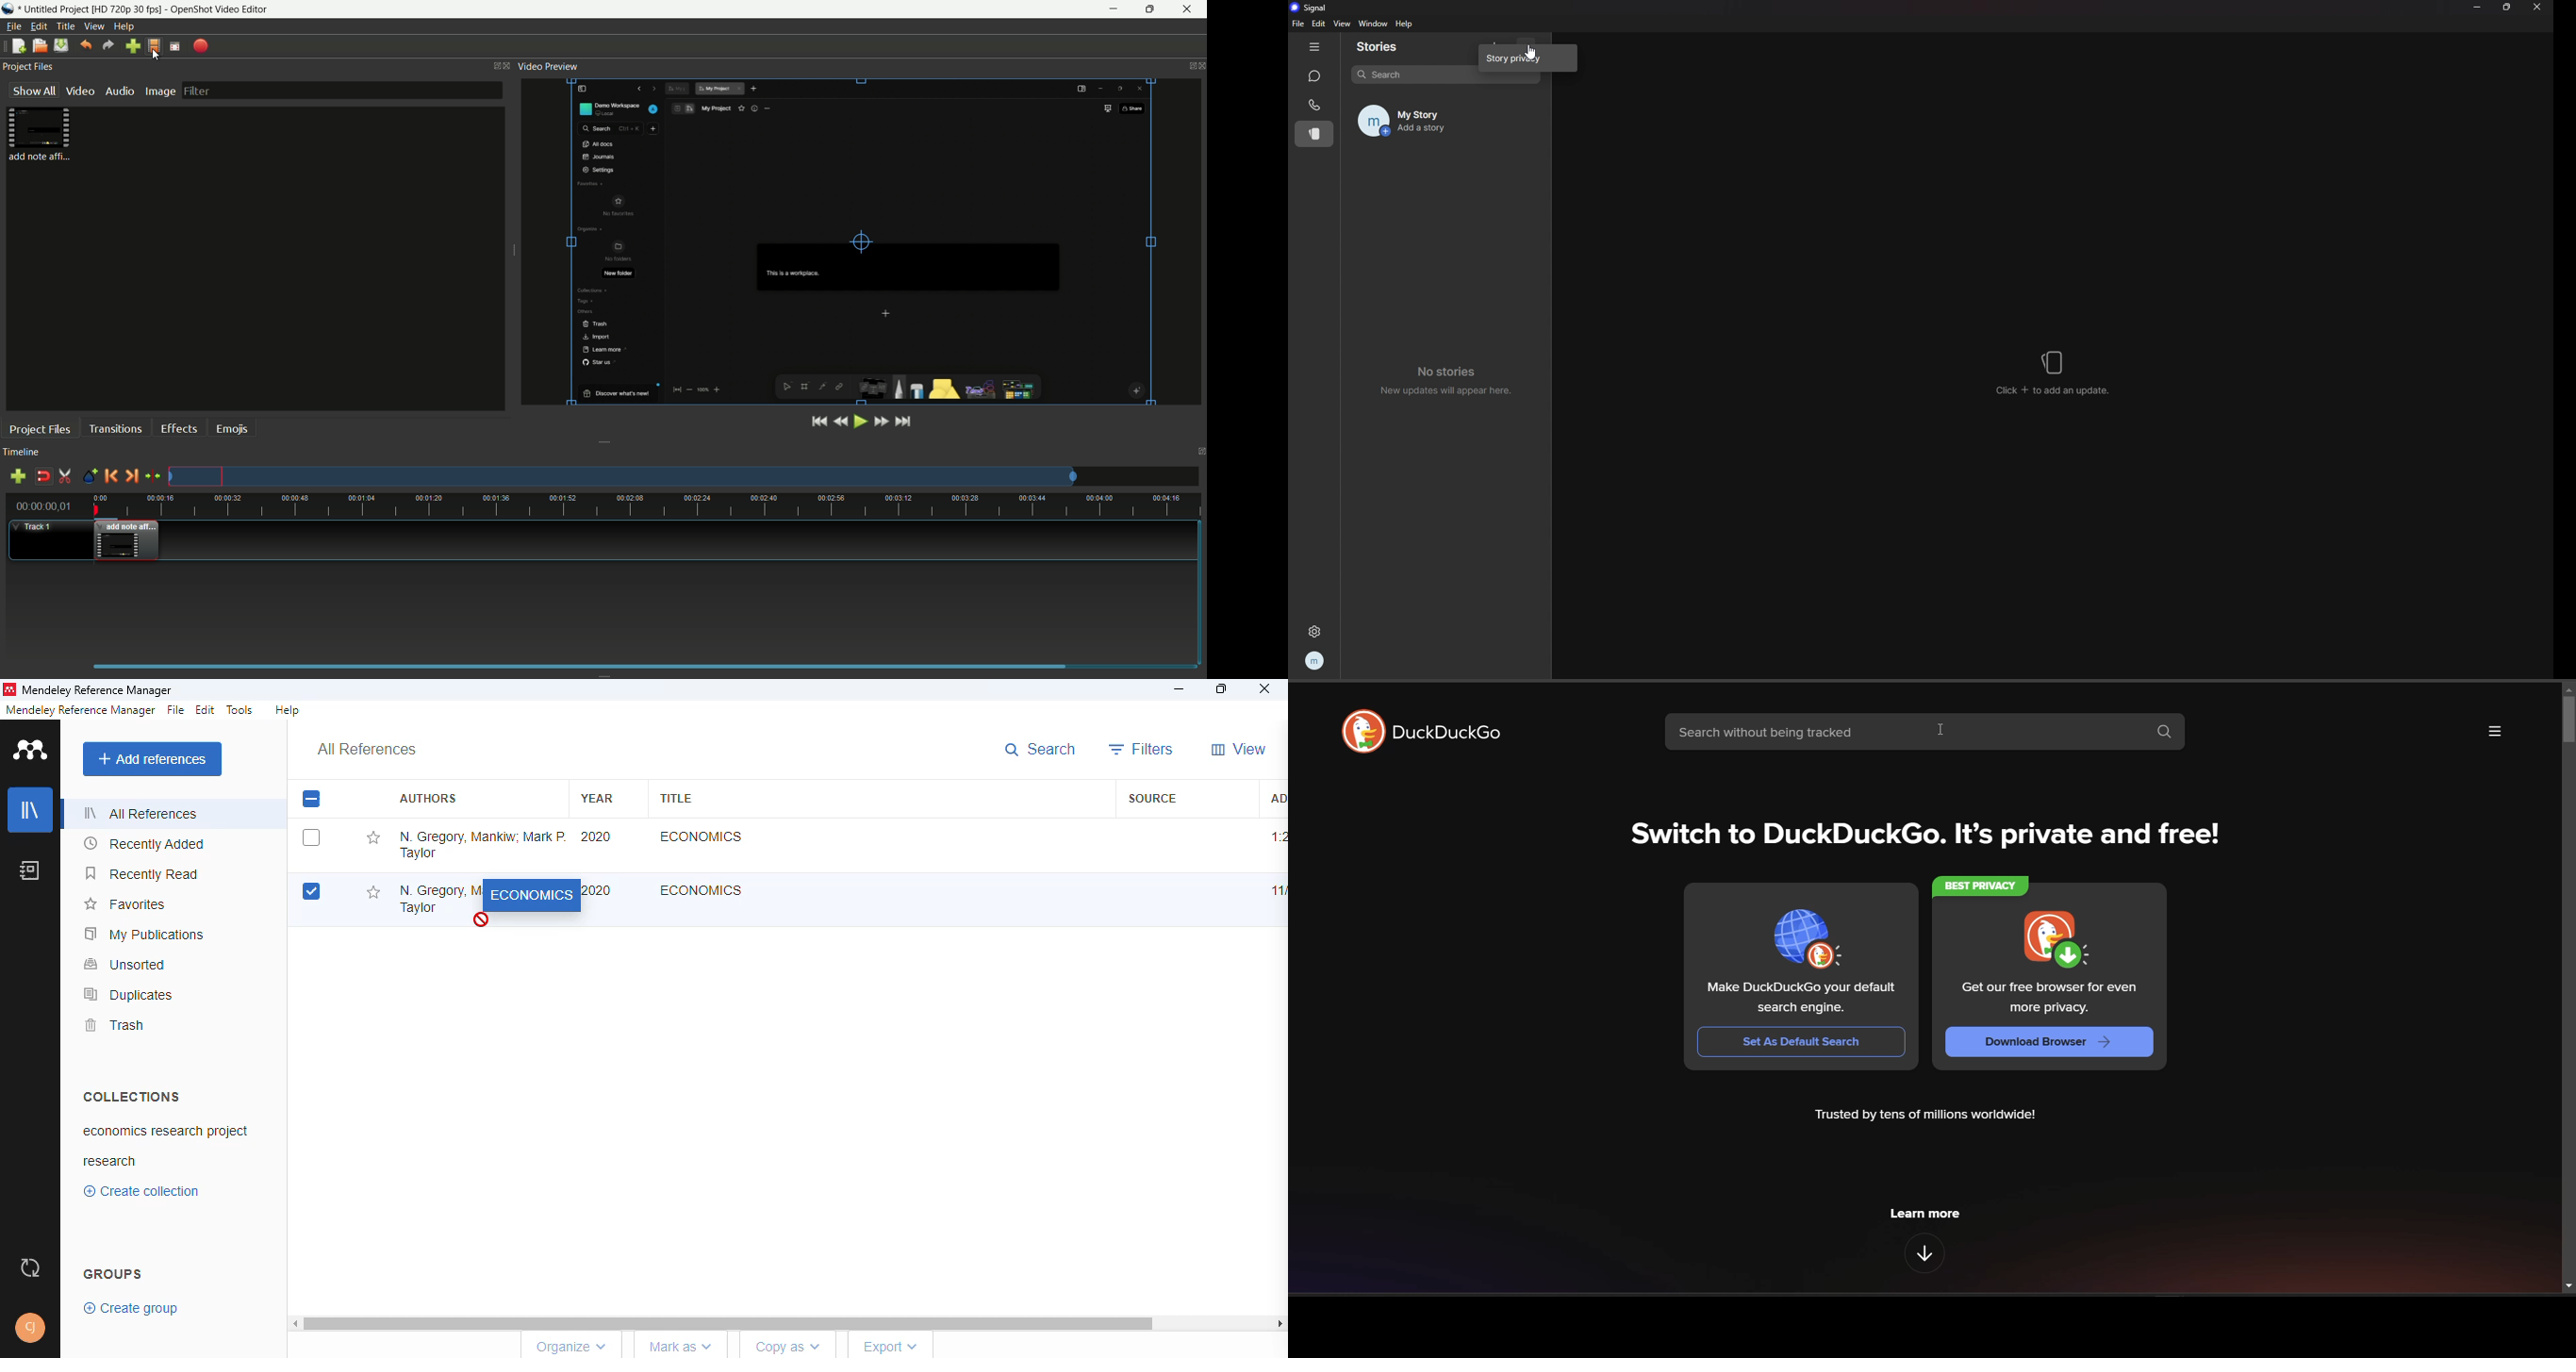 Image resolution: width=2576 pixels, height=1372 pixels. What do you see at coordinates (890, 1346) in the screenshot?
I see `export` at bounding box center [890, 1346].